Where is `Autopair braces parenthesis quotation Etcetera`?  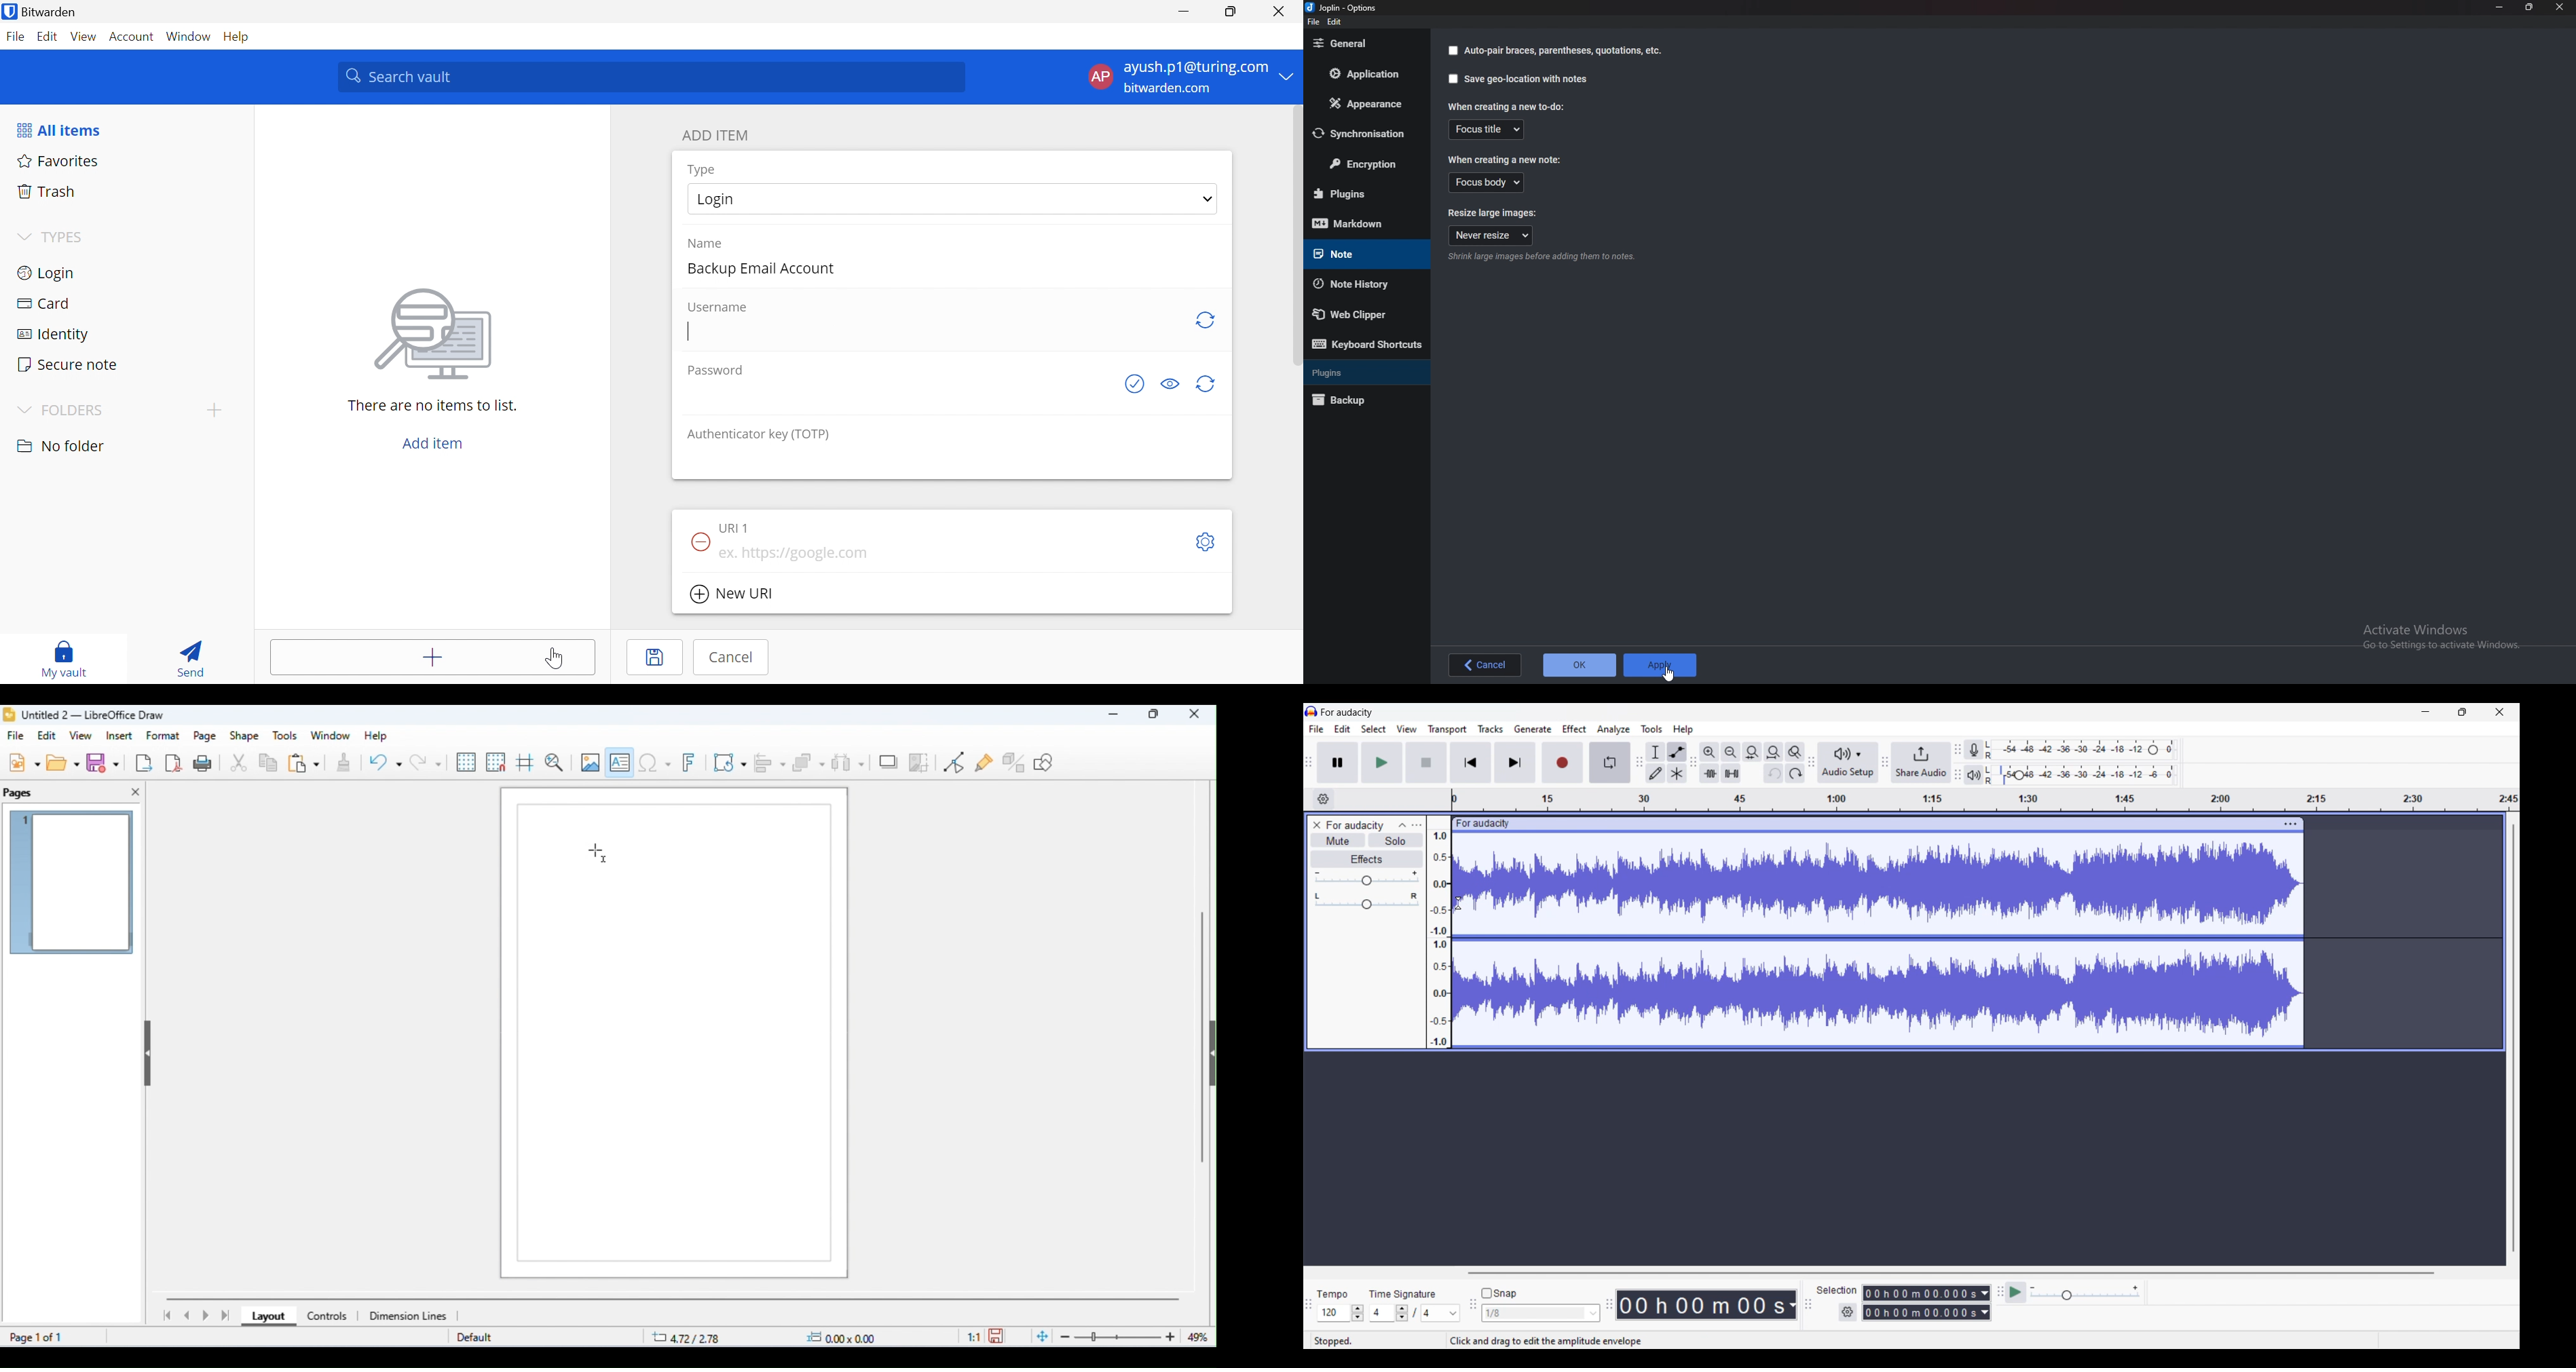
Autopair braces parenthesis quotation Etcetera is located at coordinates (1564, 50).